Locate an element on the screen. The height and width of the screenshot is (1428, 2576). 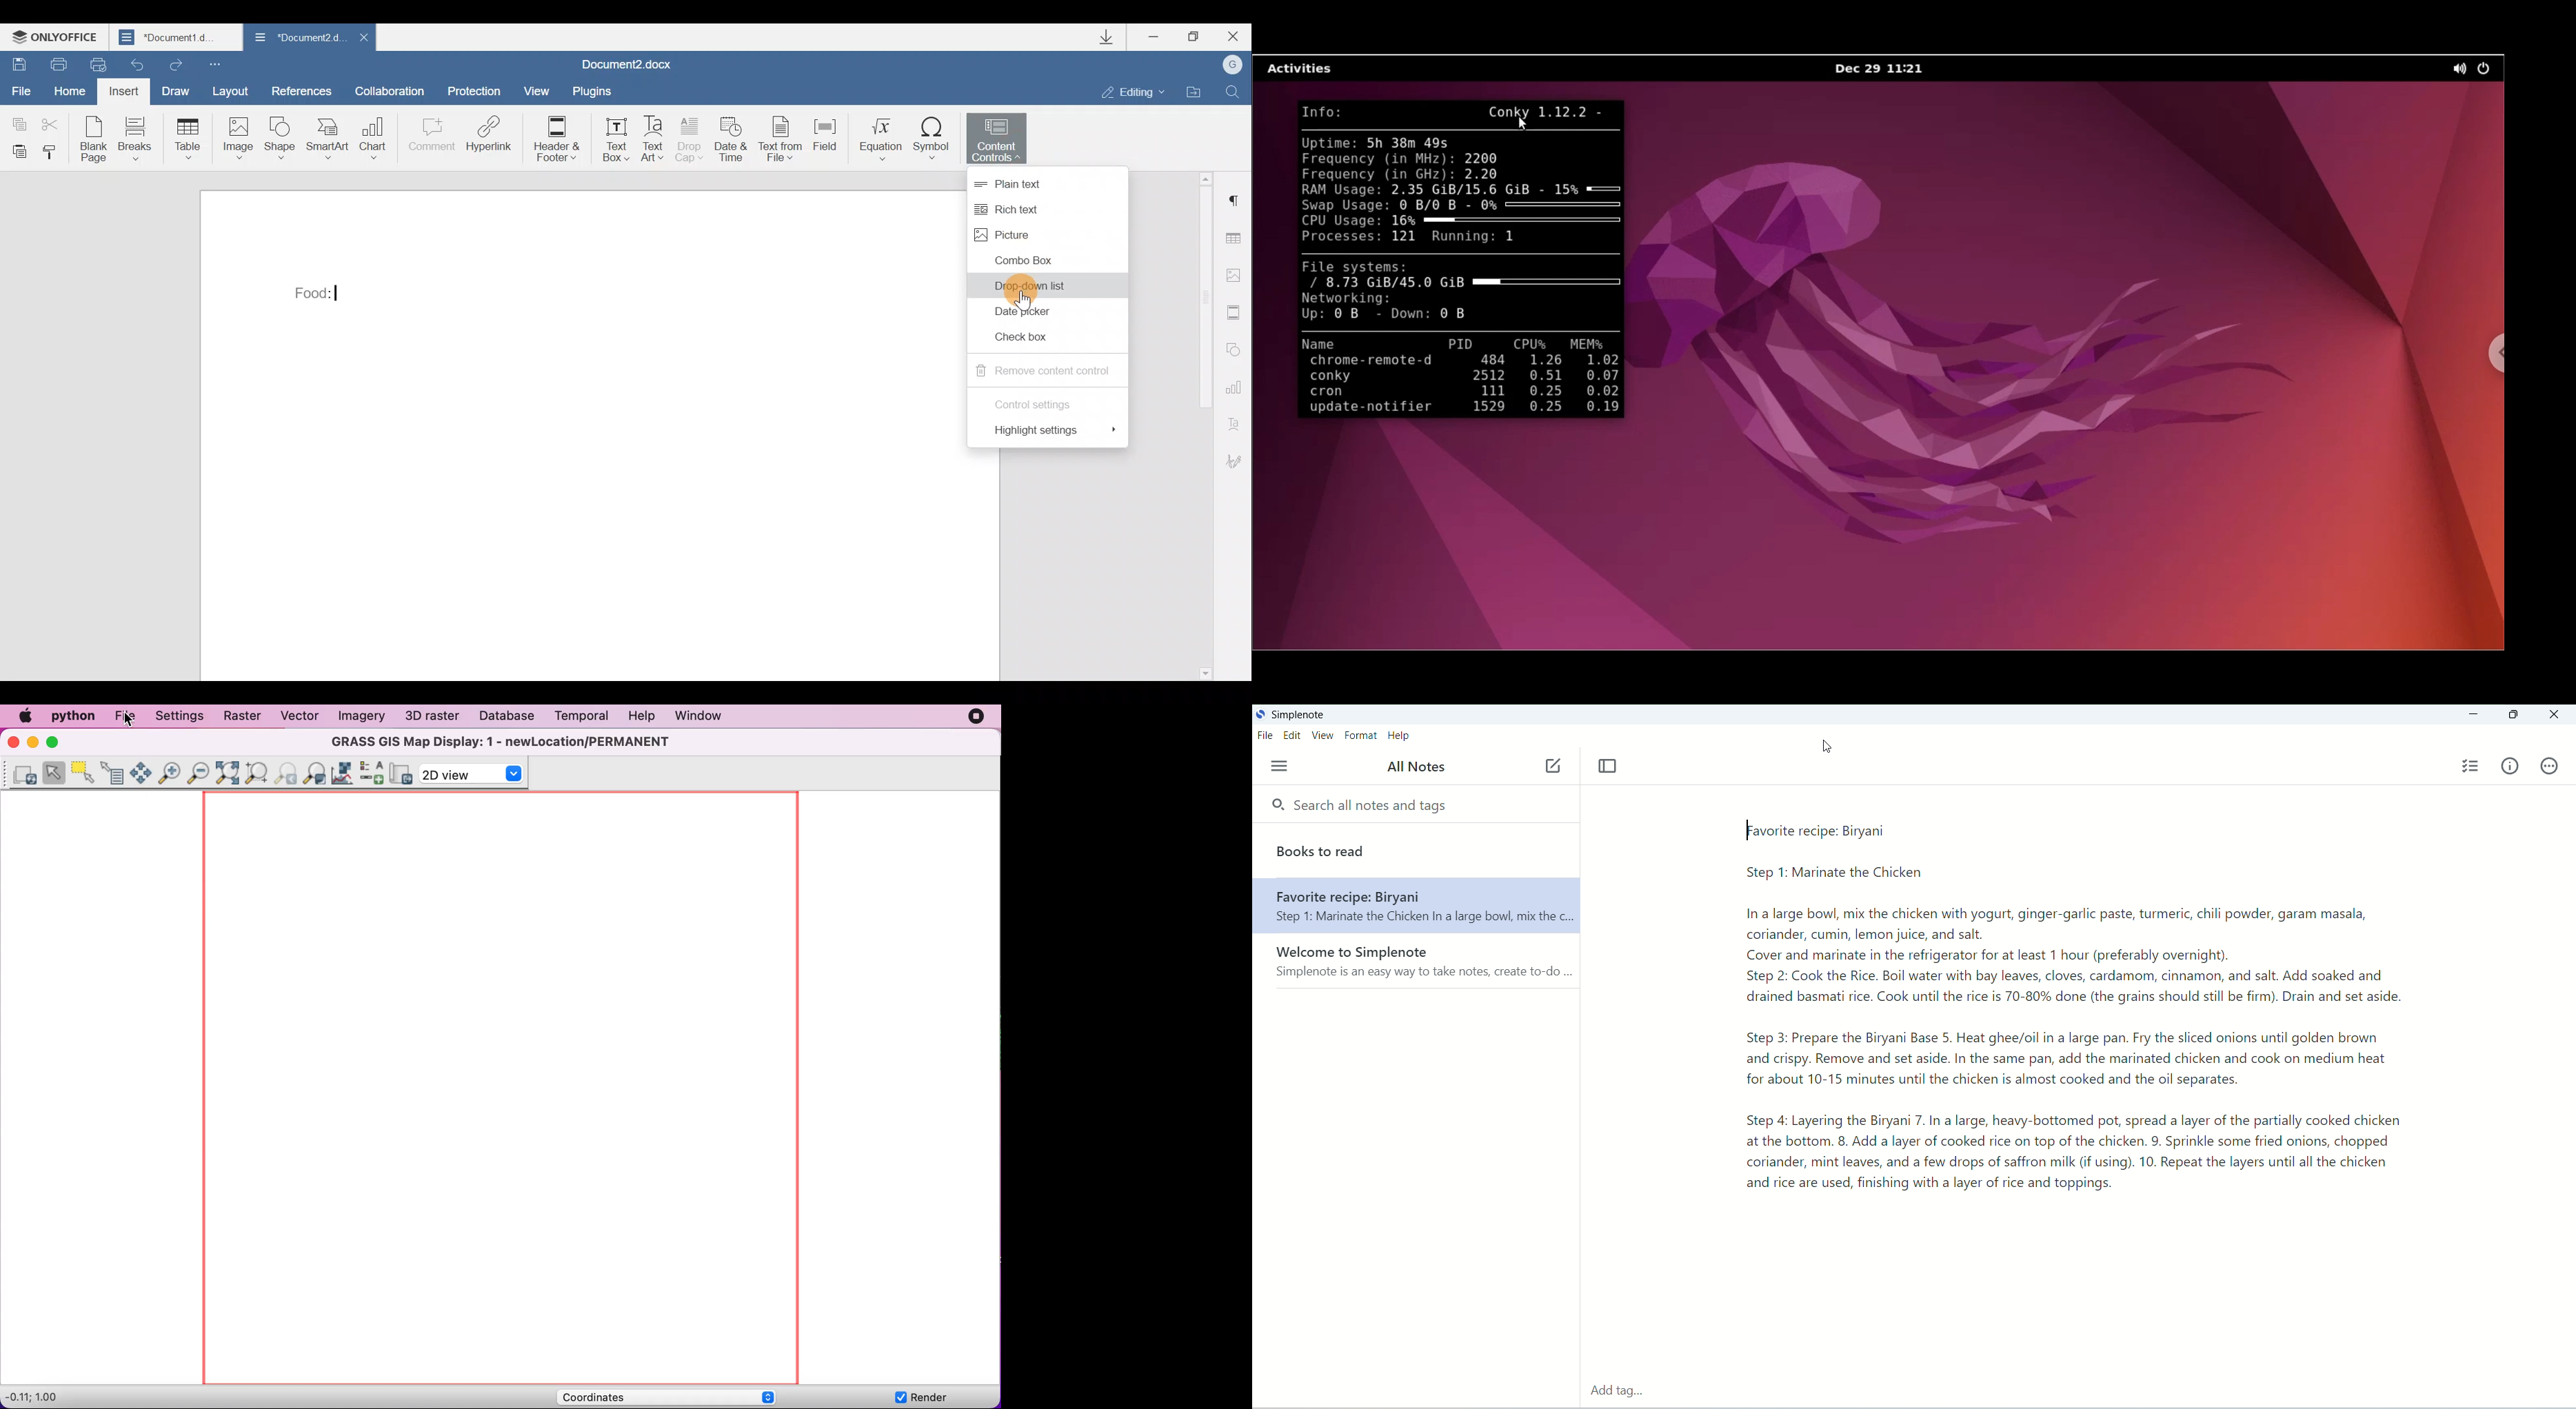
favorite recipe description is located at coordinates (2071, 1017).